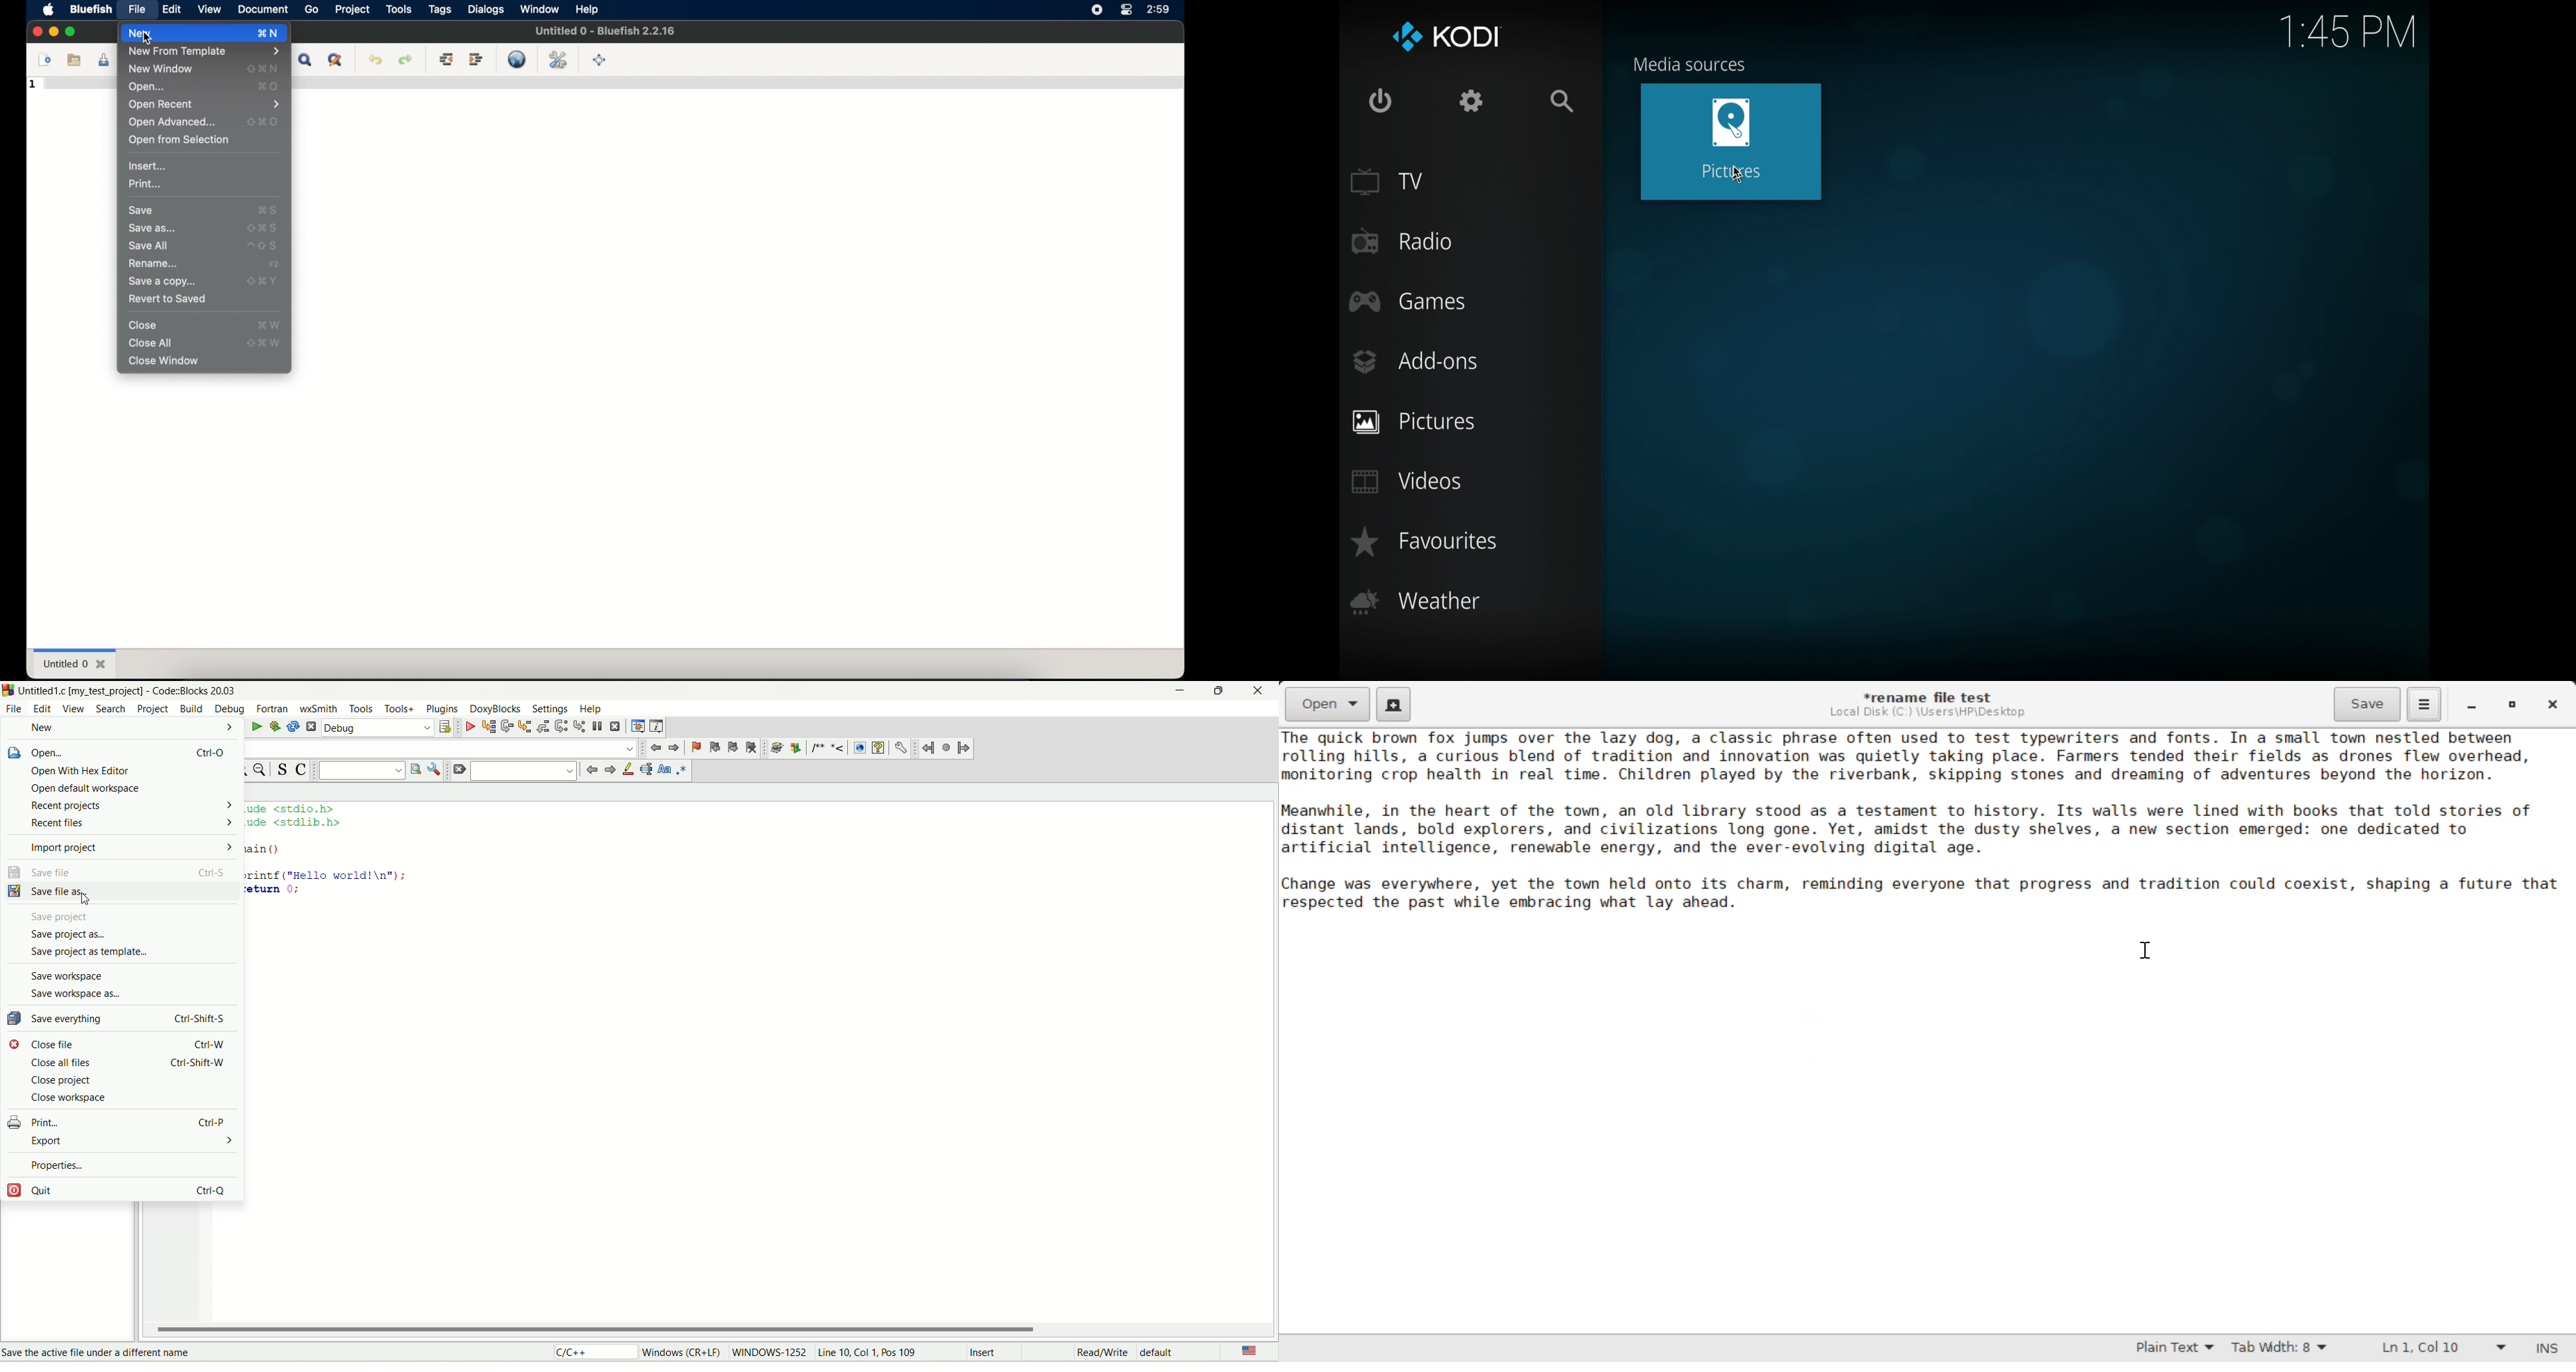 The width and height of the screenshot is (2576, 1372). Describe the element at coordinates (826, 748) in the screenshot. I see `comment` at that location.